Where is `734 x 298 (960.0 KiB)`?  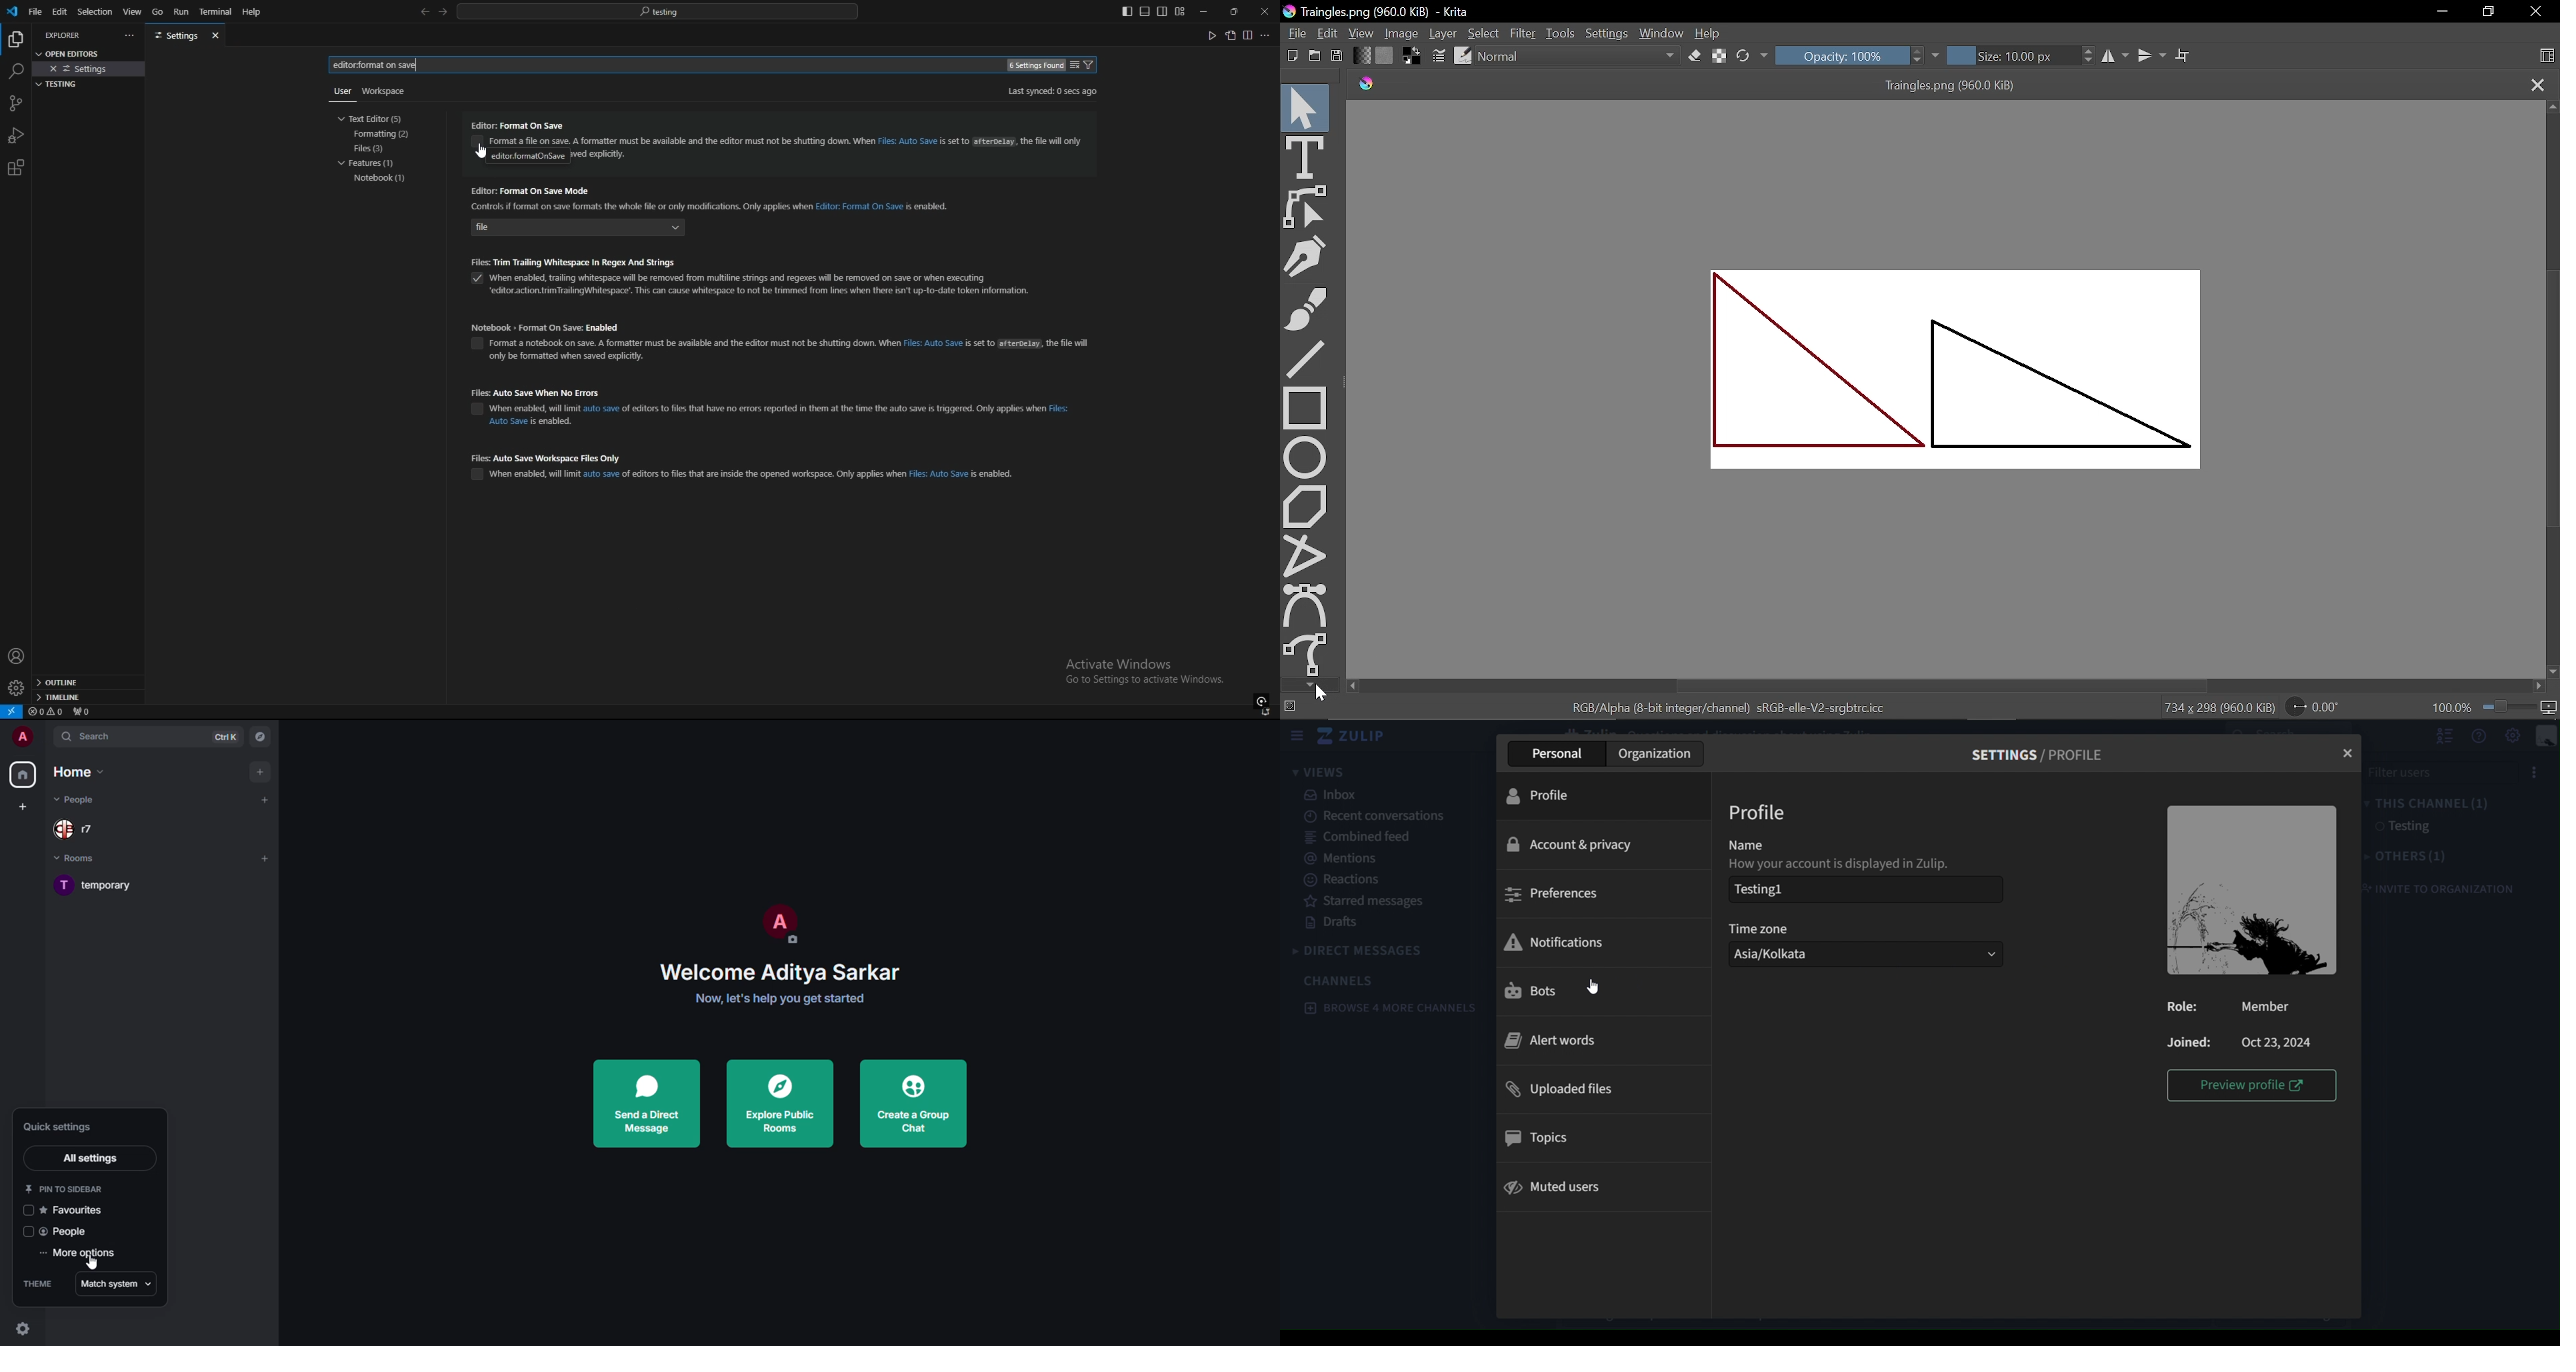 734 x 298 (960.0 KiB) is located at coordinates (2218, 708).